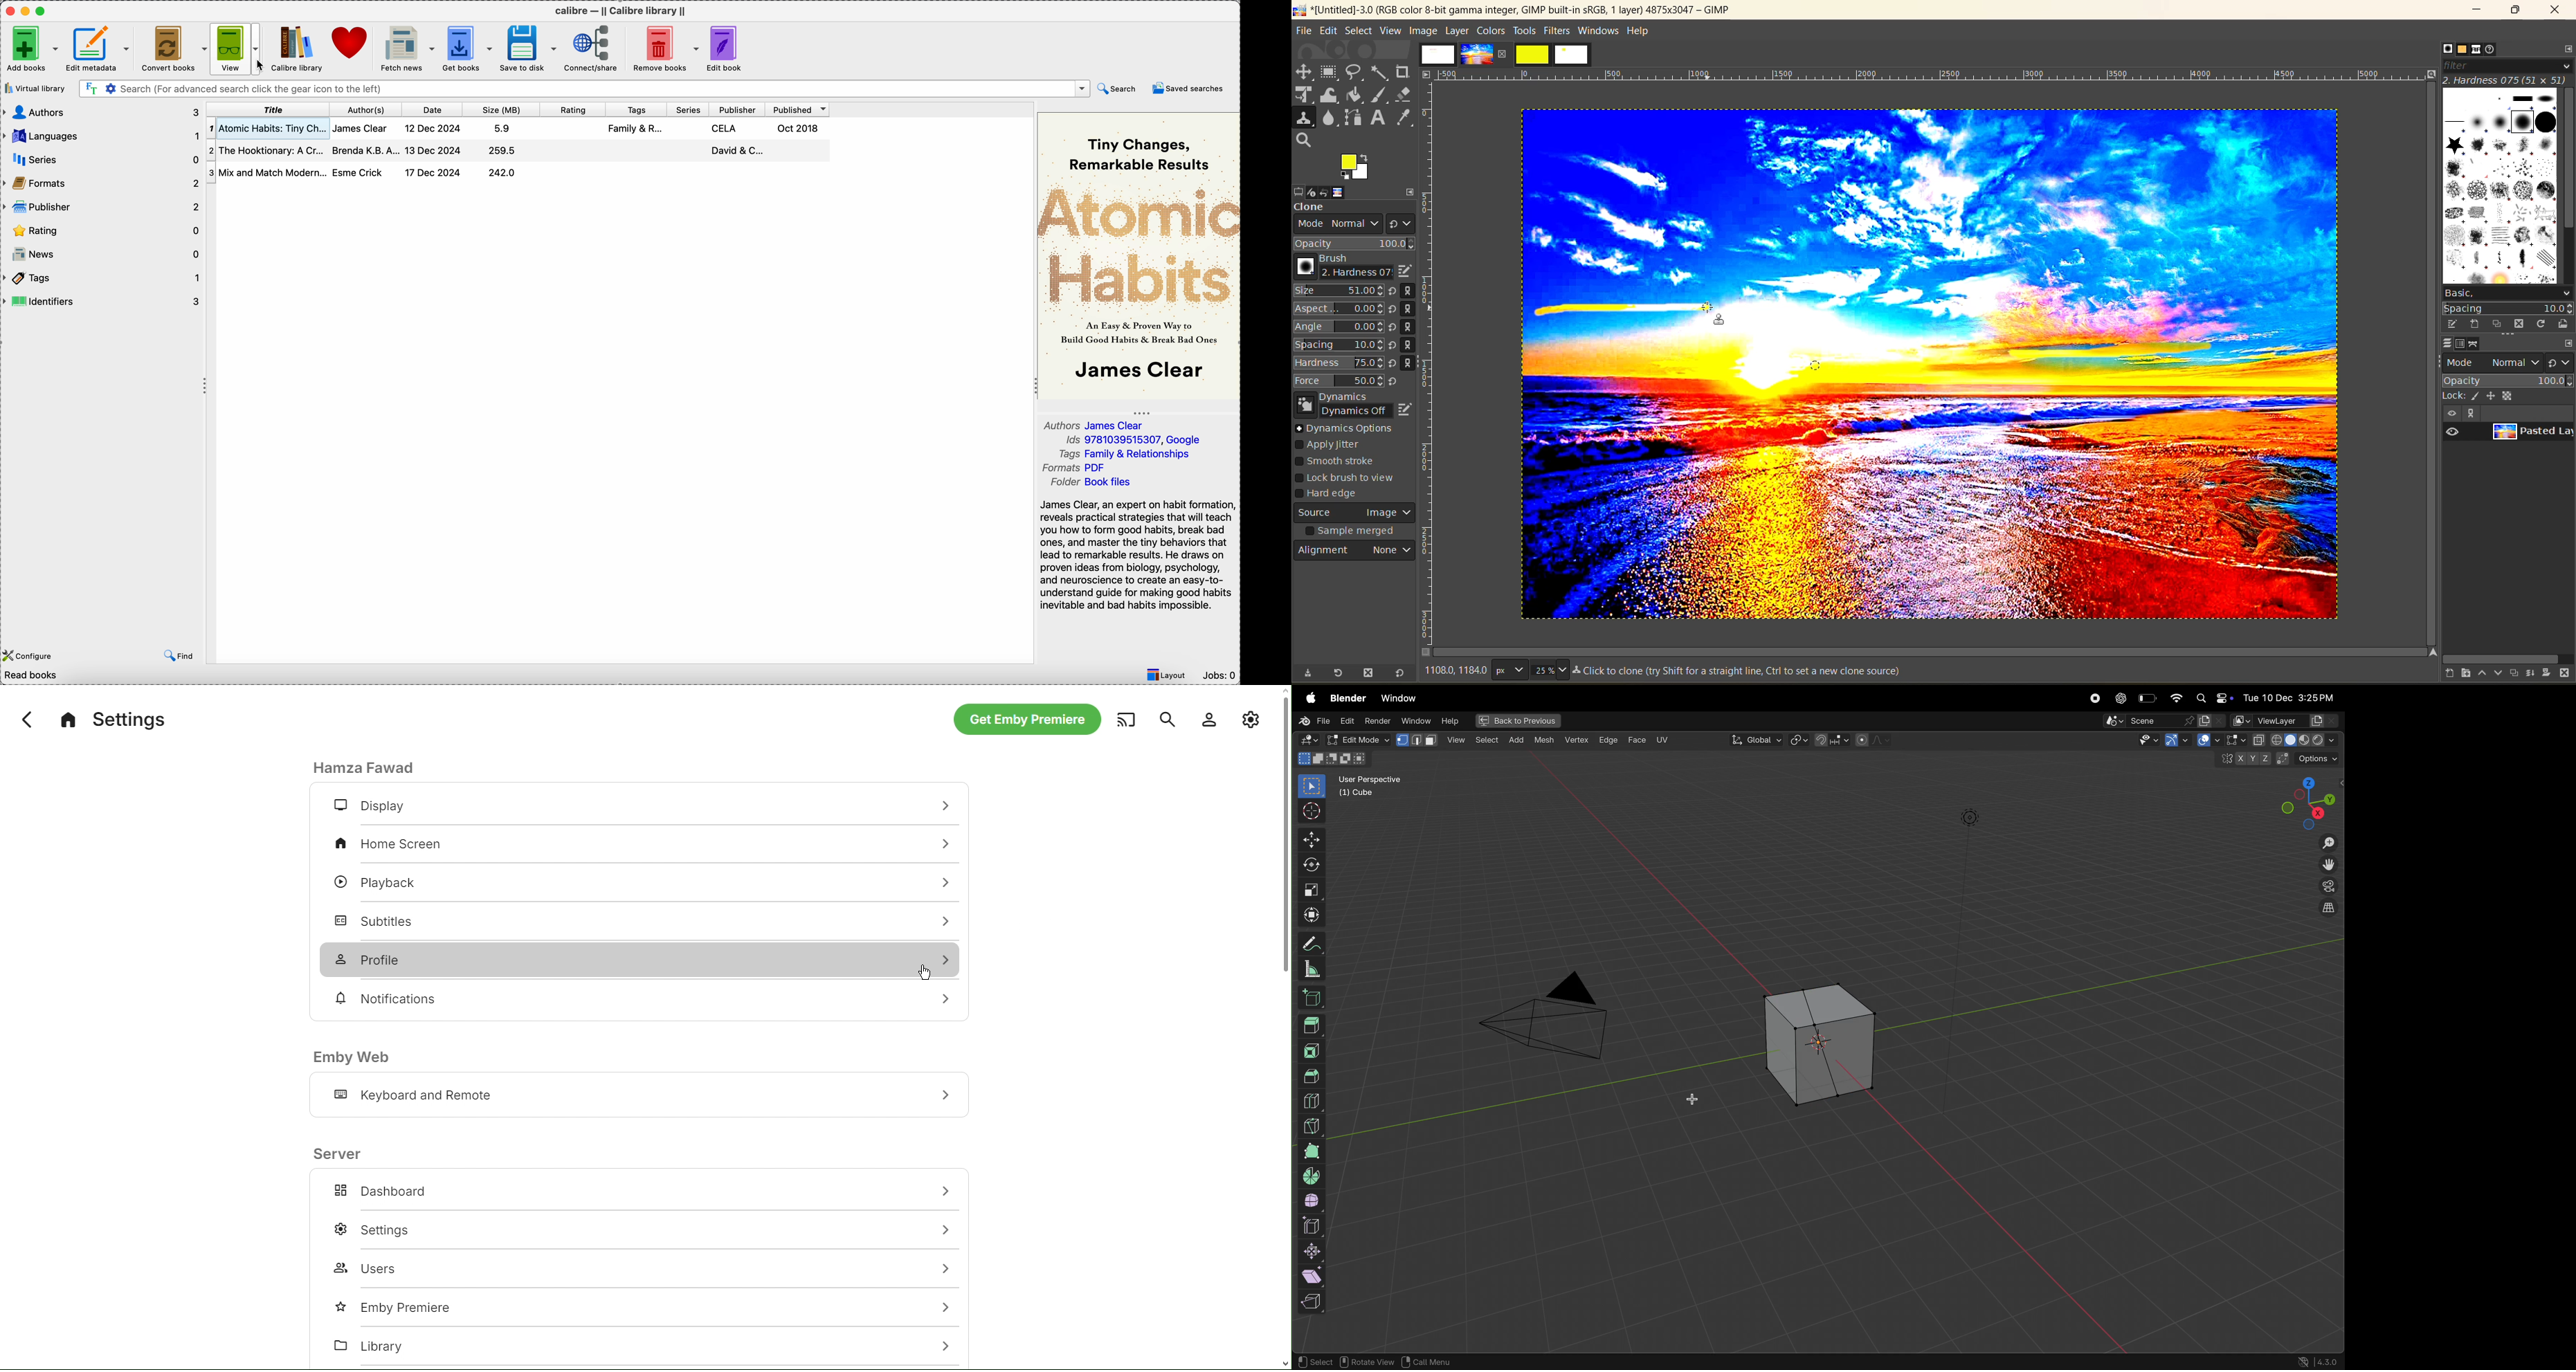 The image size is (2576, 1372). I want to click on annotate, so click(1311, 945).